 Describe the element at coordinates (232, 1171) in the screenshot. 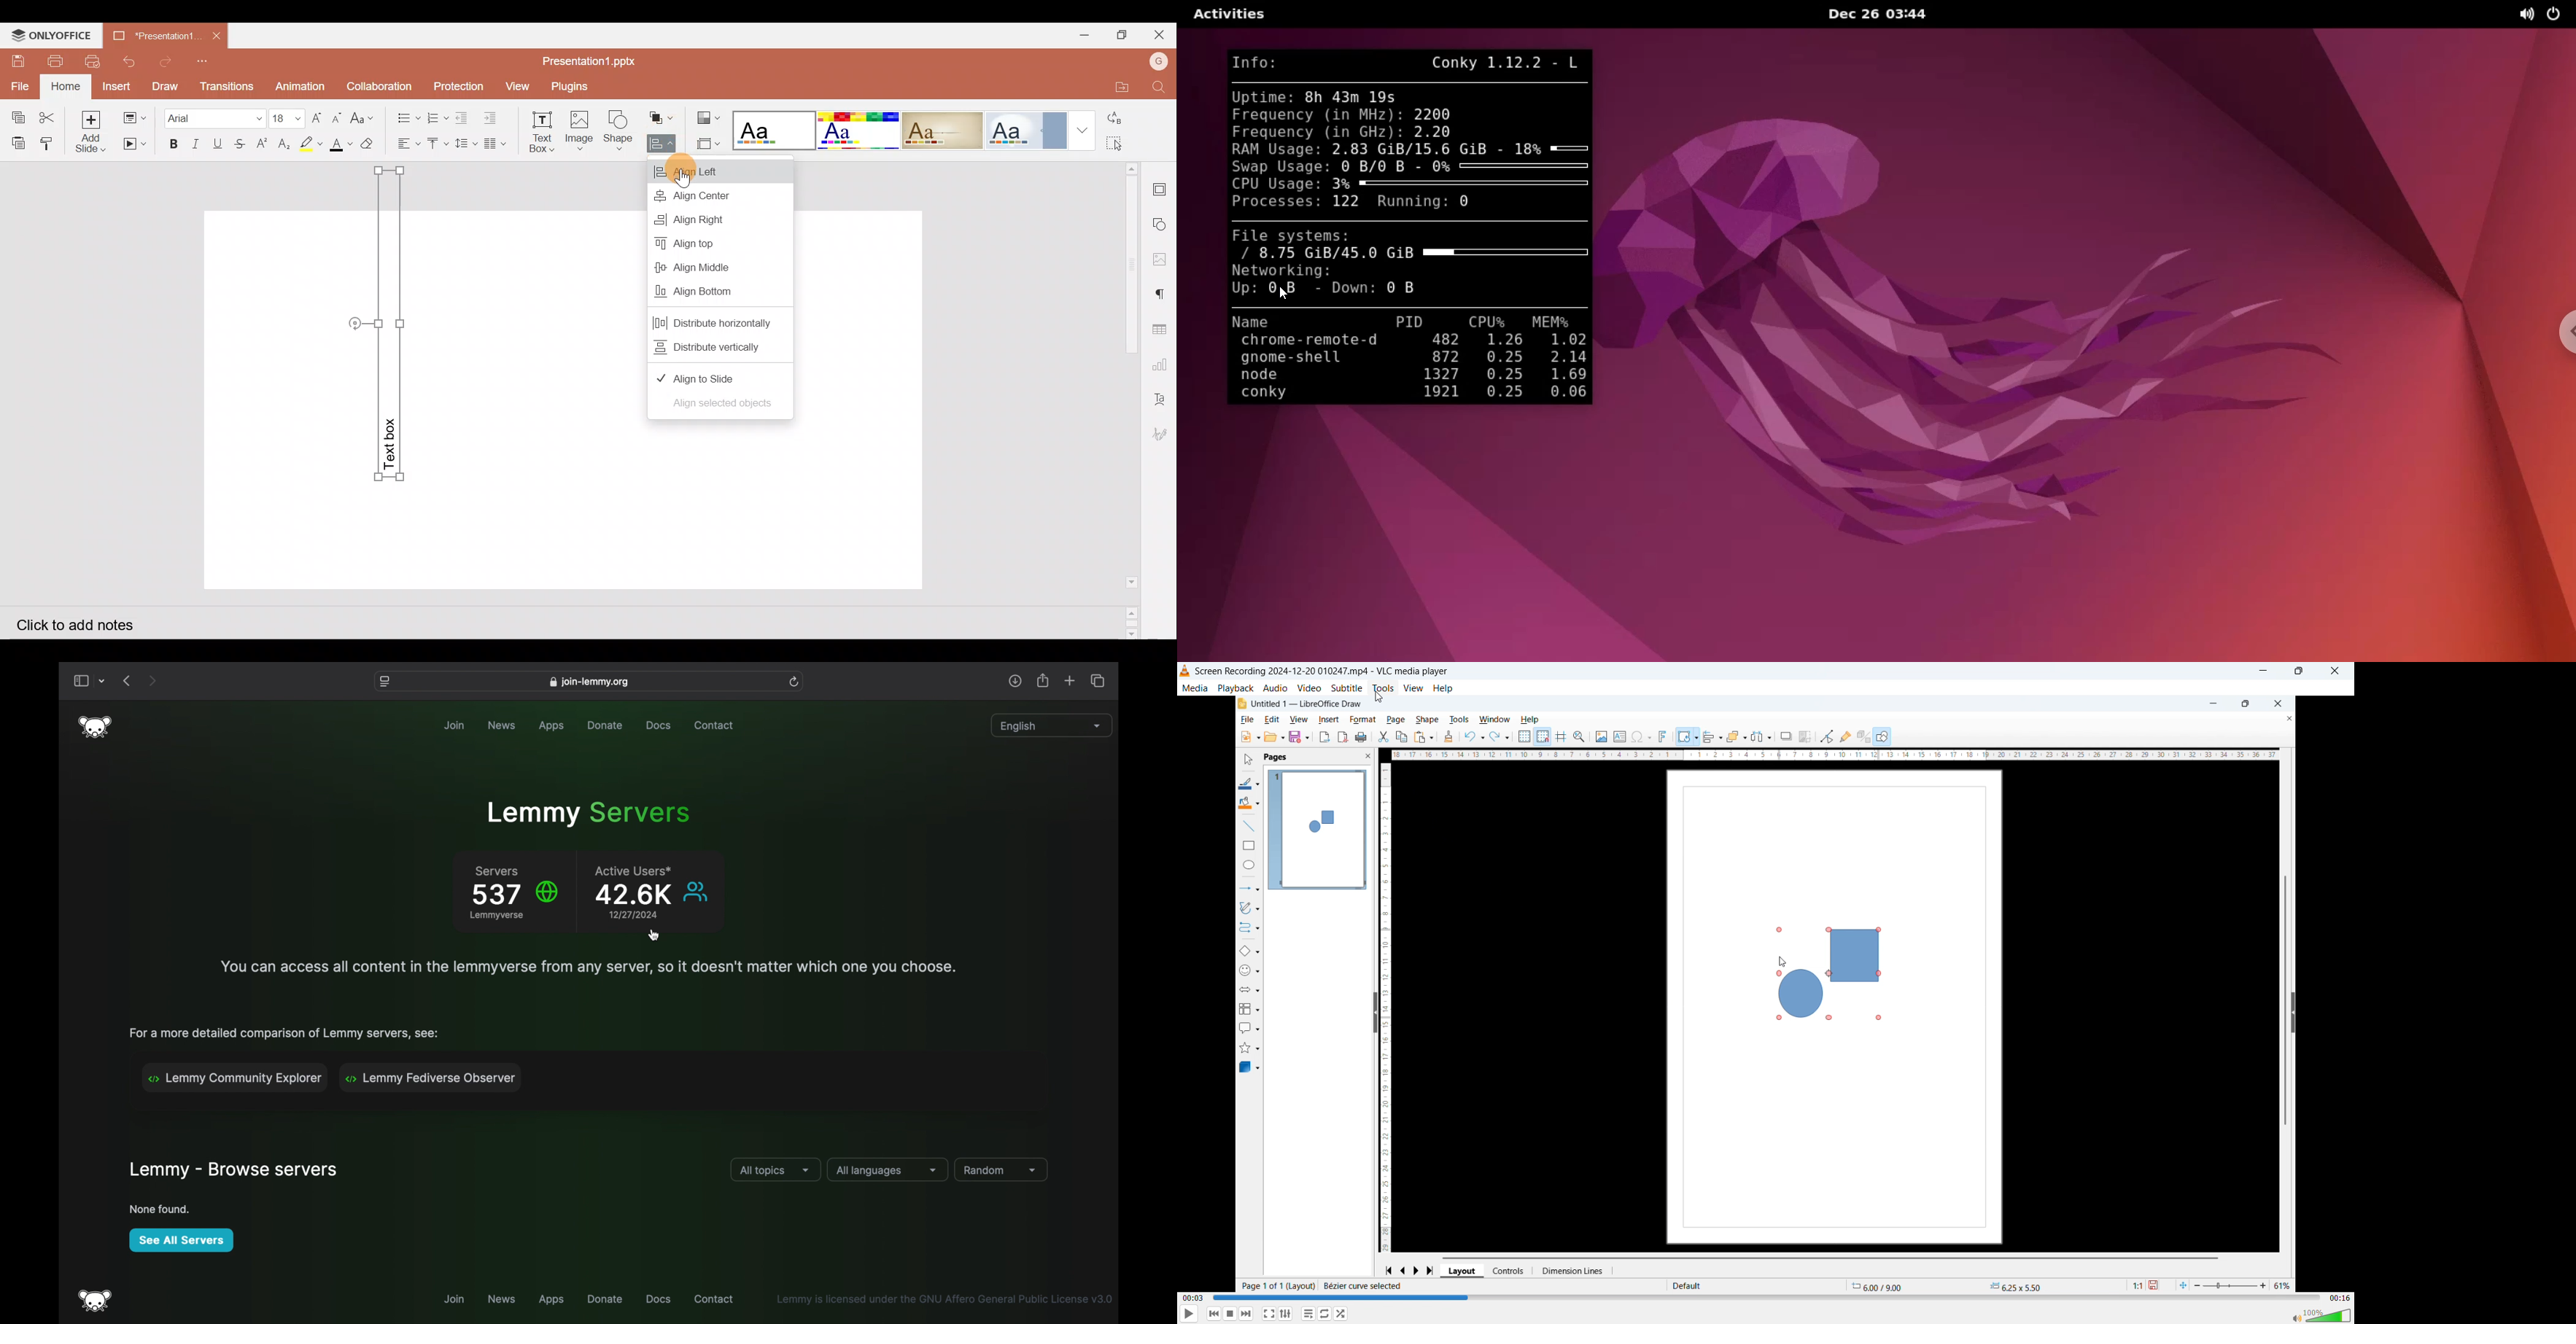

I see `lemmy browse servers` at that location.